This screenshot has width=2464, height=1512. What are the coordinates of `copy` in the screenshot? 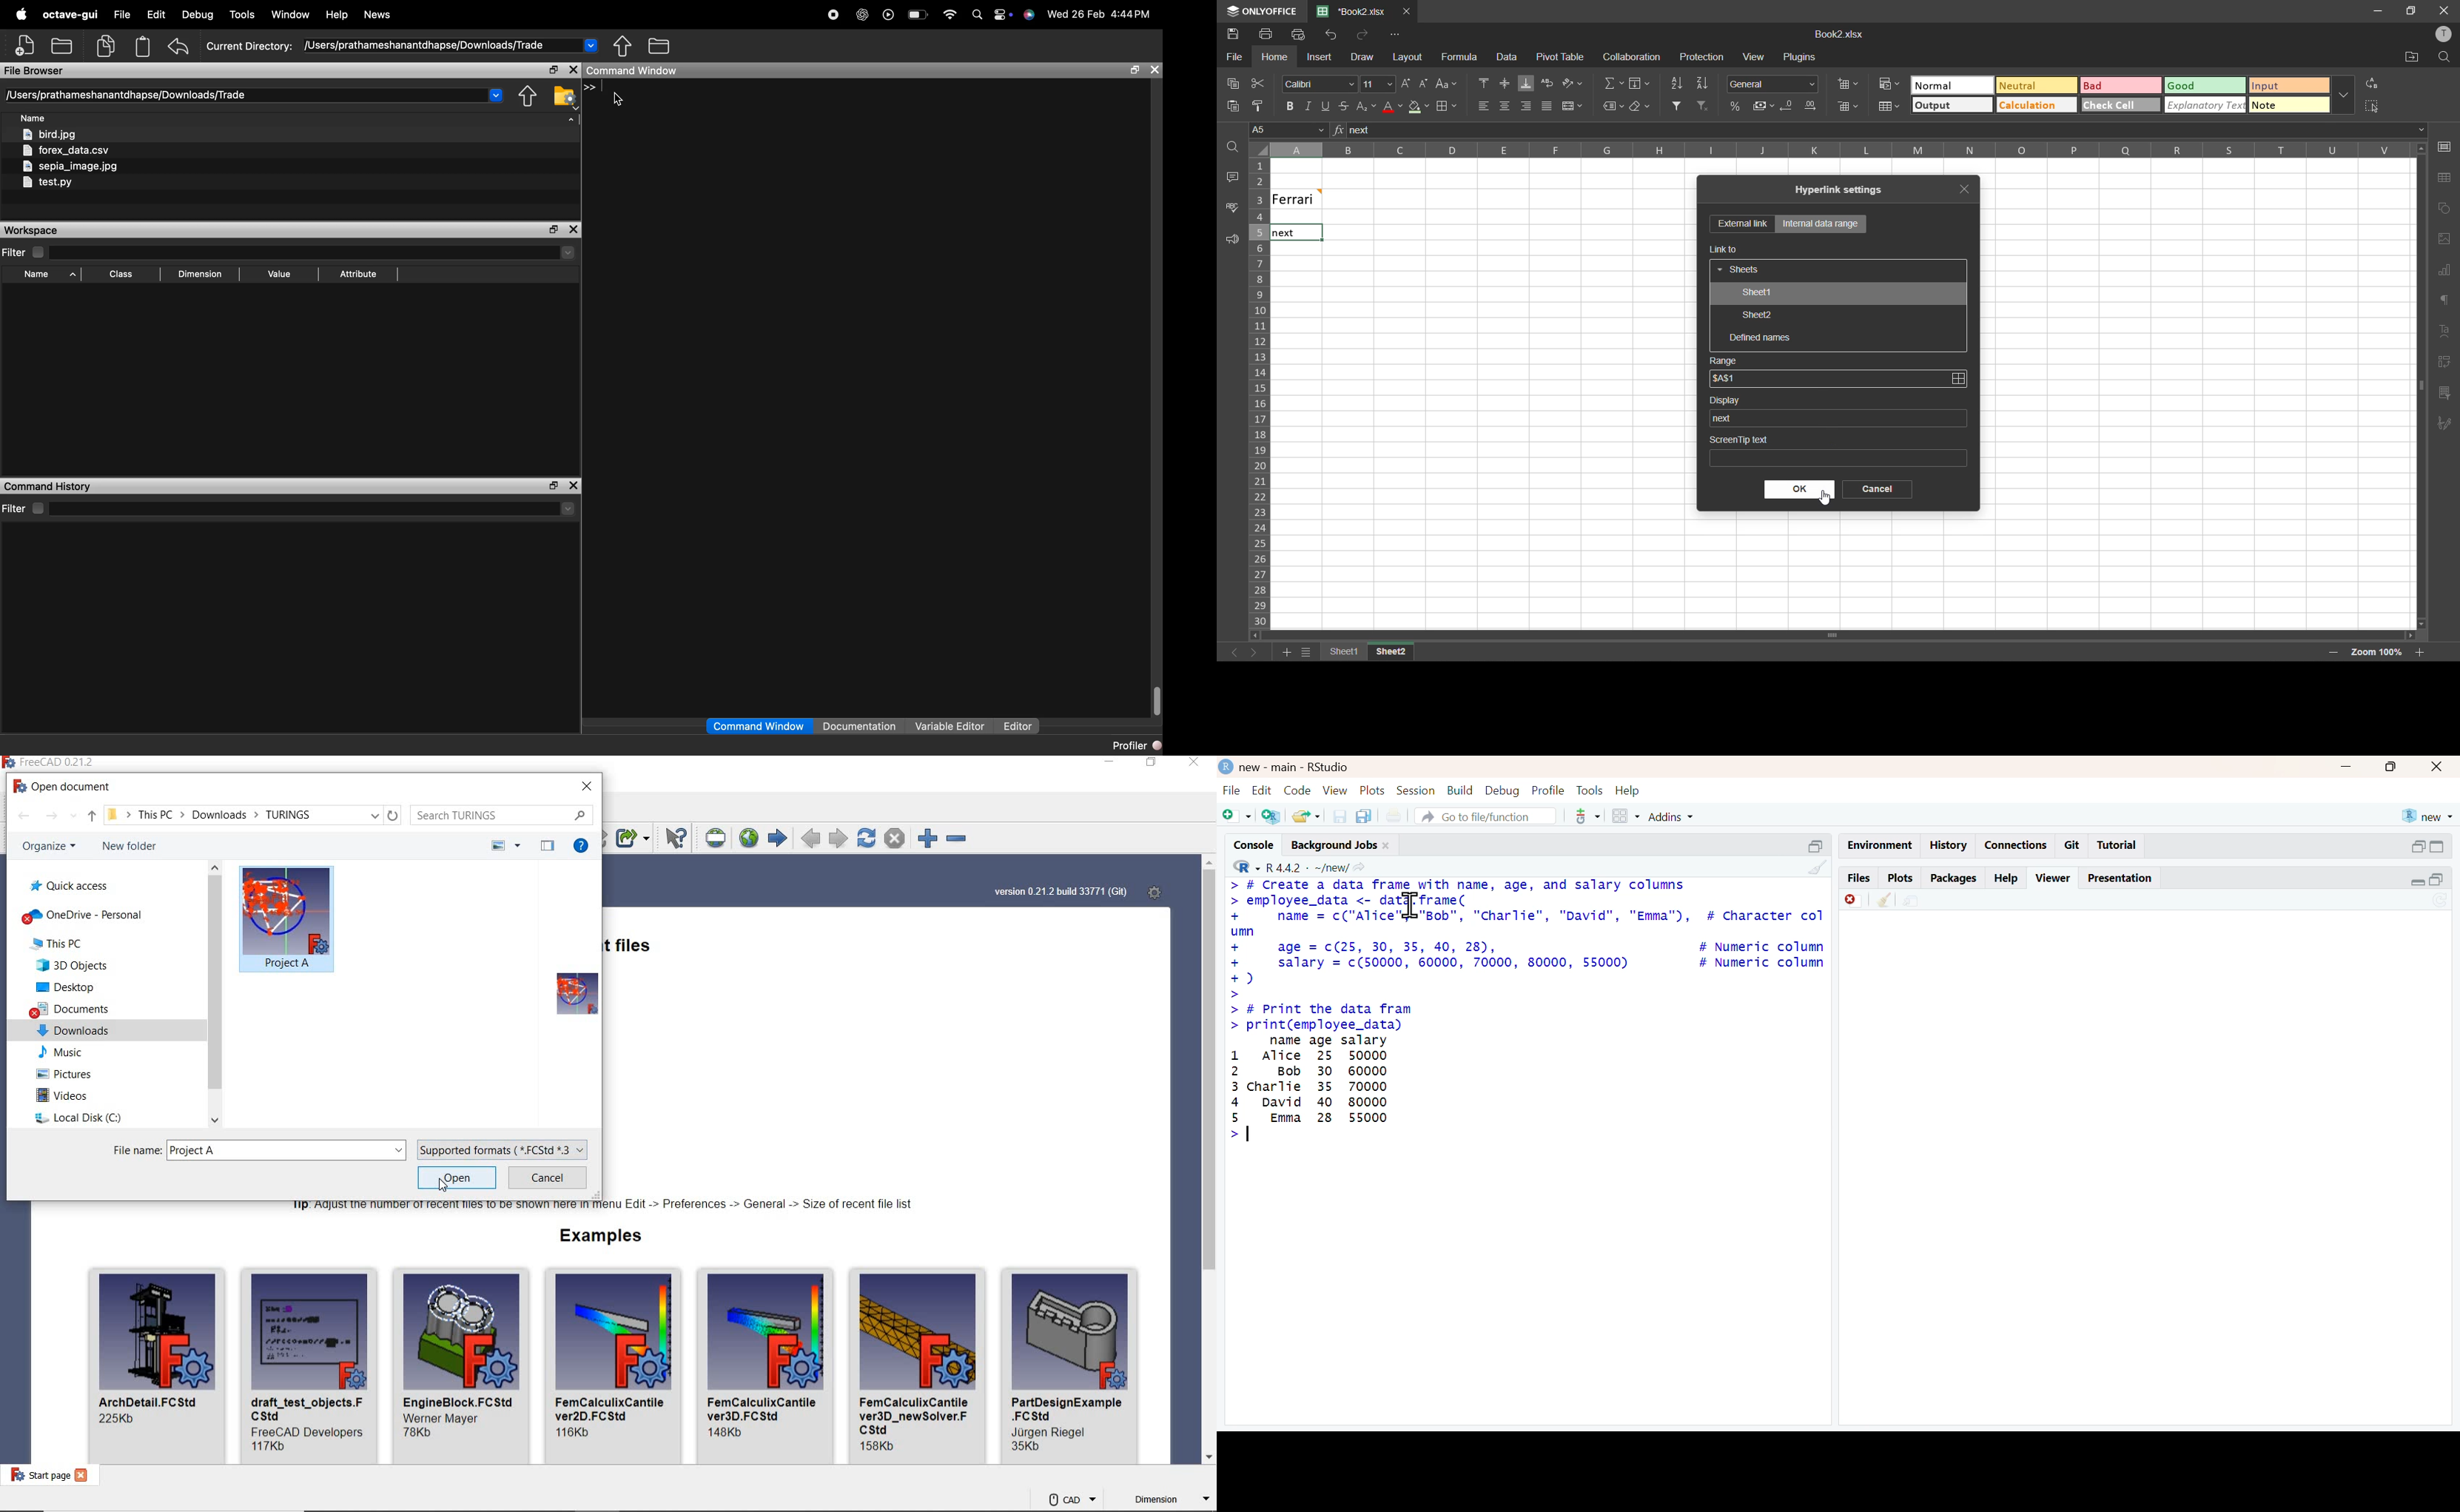 It's located at (106, 46).